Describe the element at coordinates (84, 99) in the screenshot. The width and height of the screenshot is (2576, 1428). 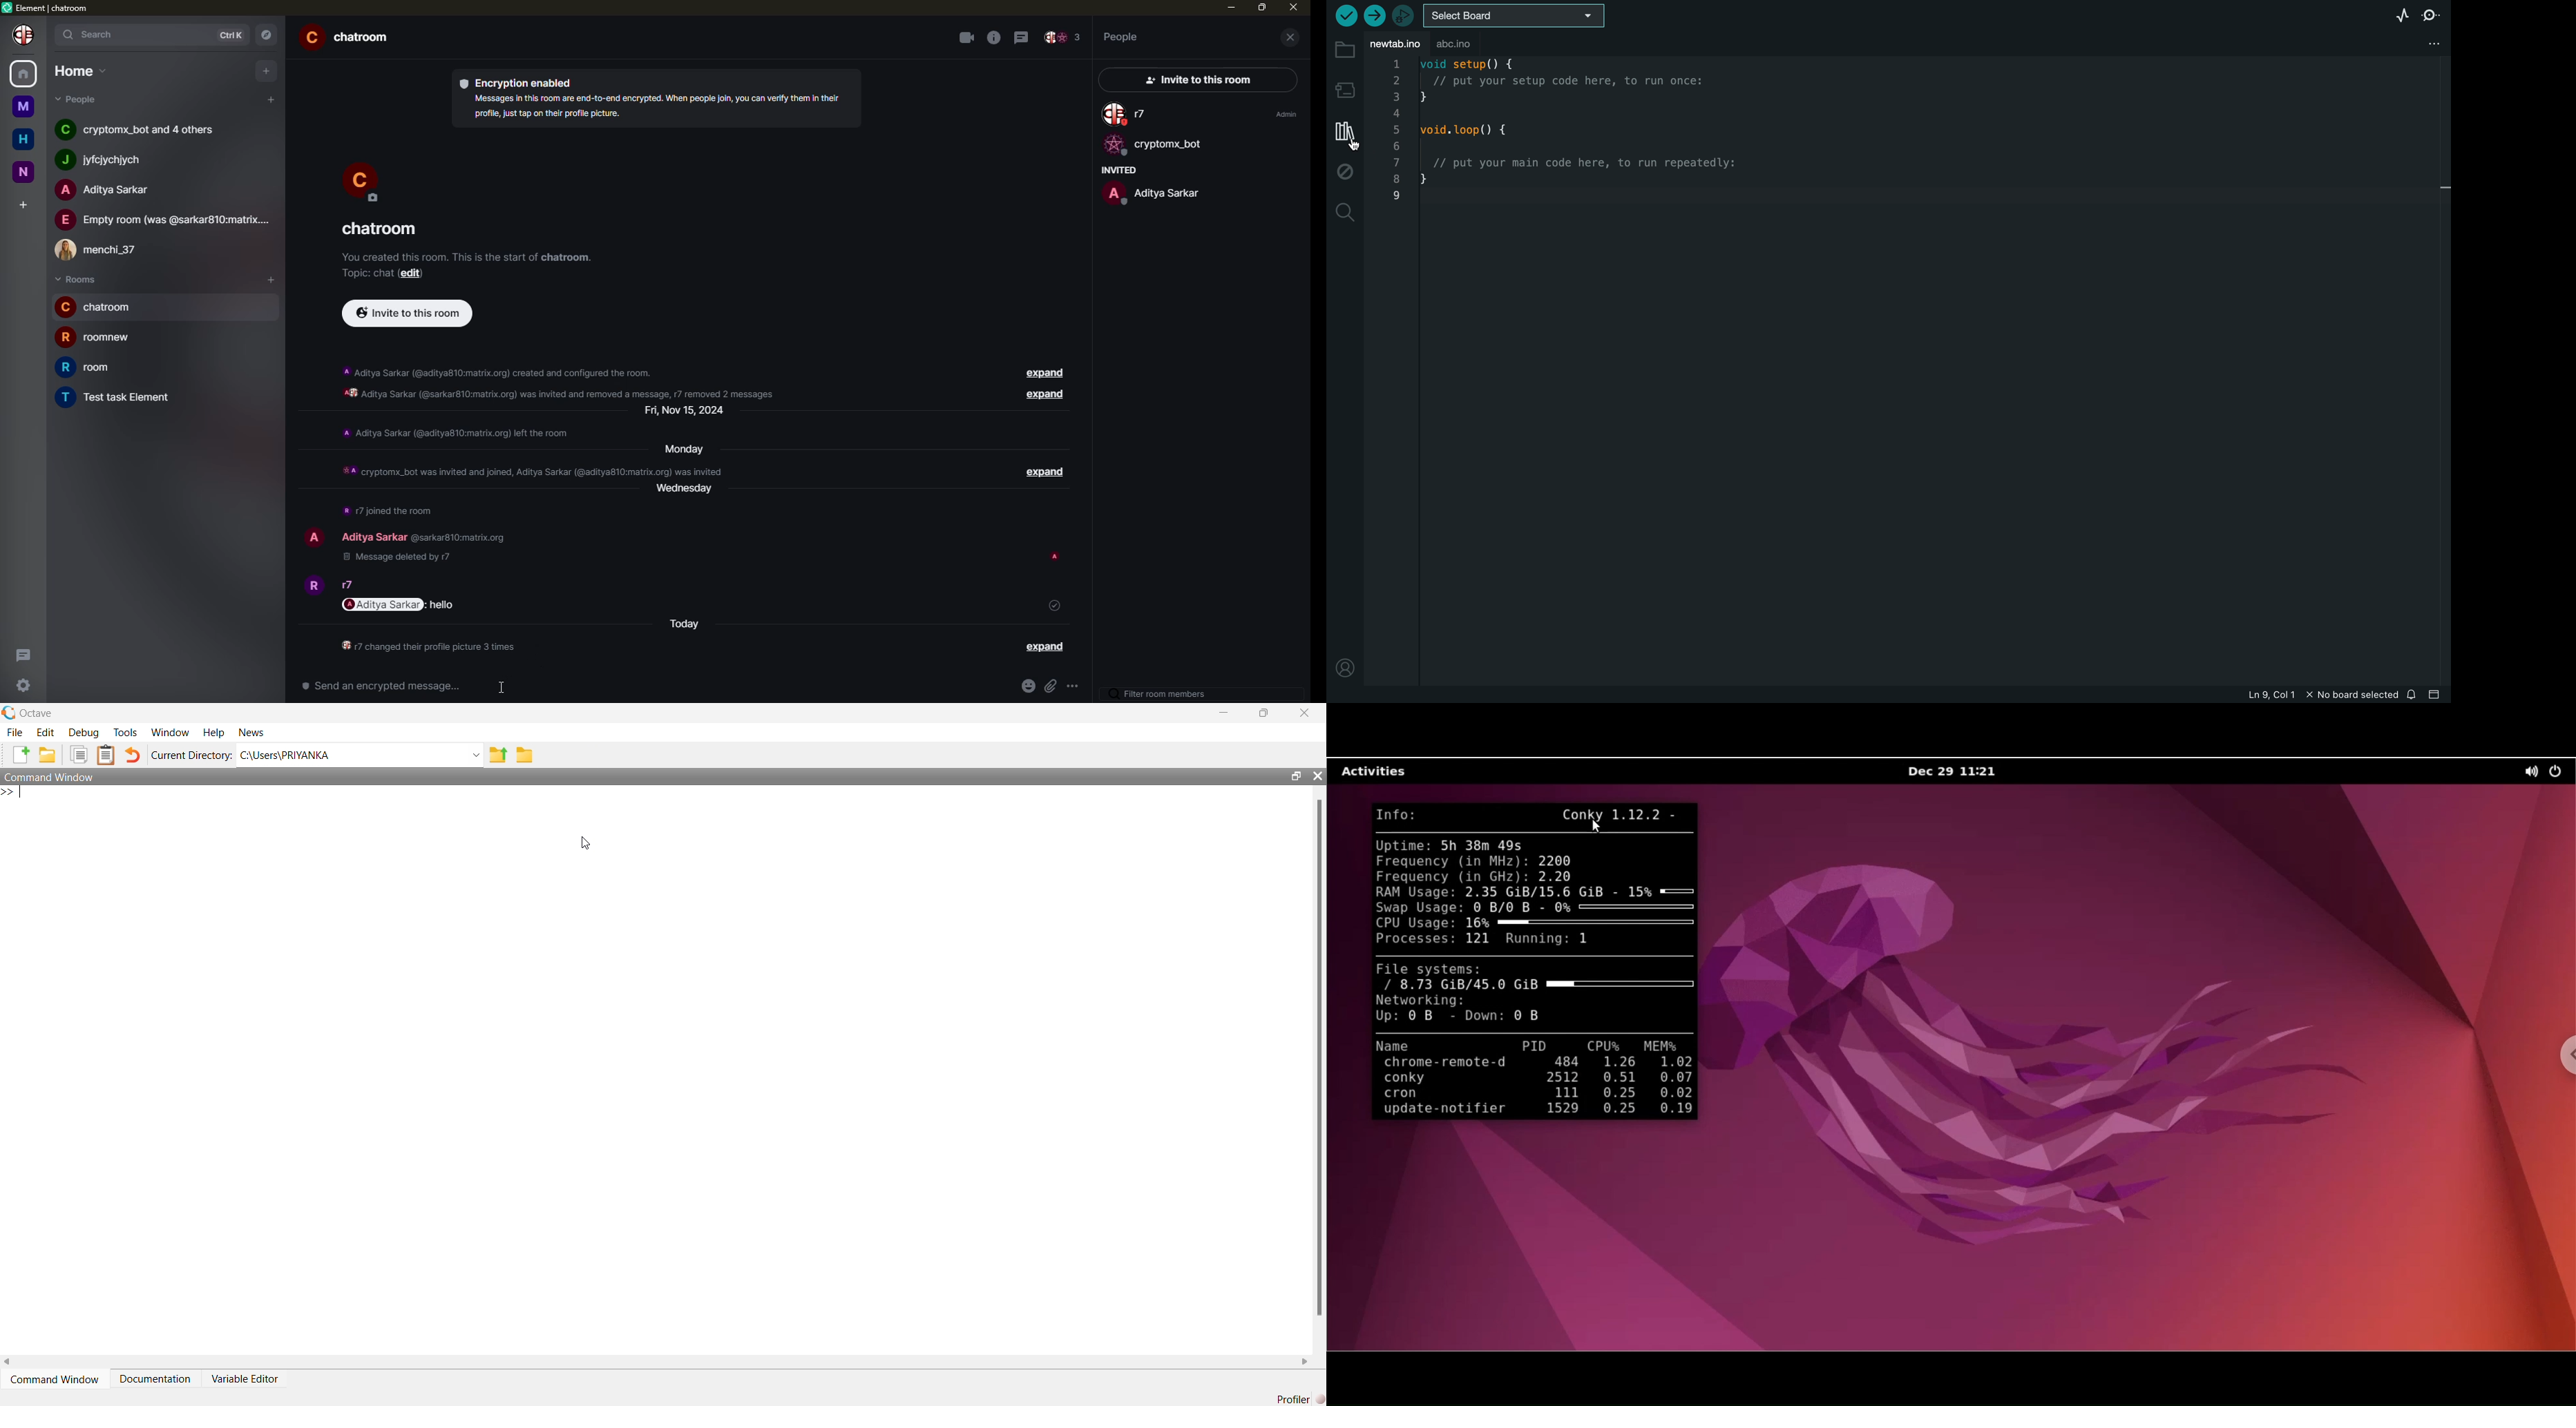
I see `people` at that location.